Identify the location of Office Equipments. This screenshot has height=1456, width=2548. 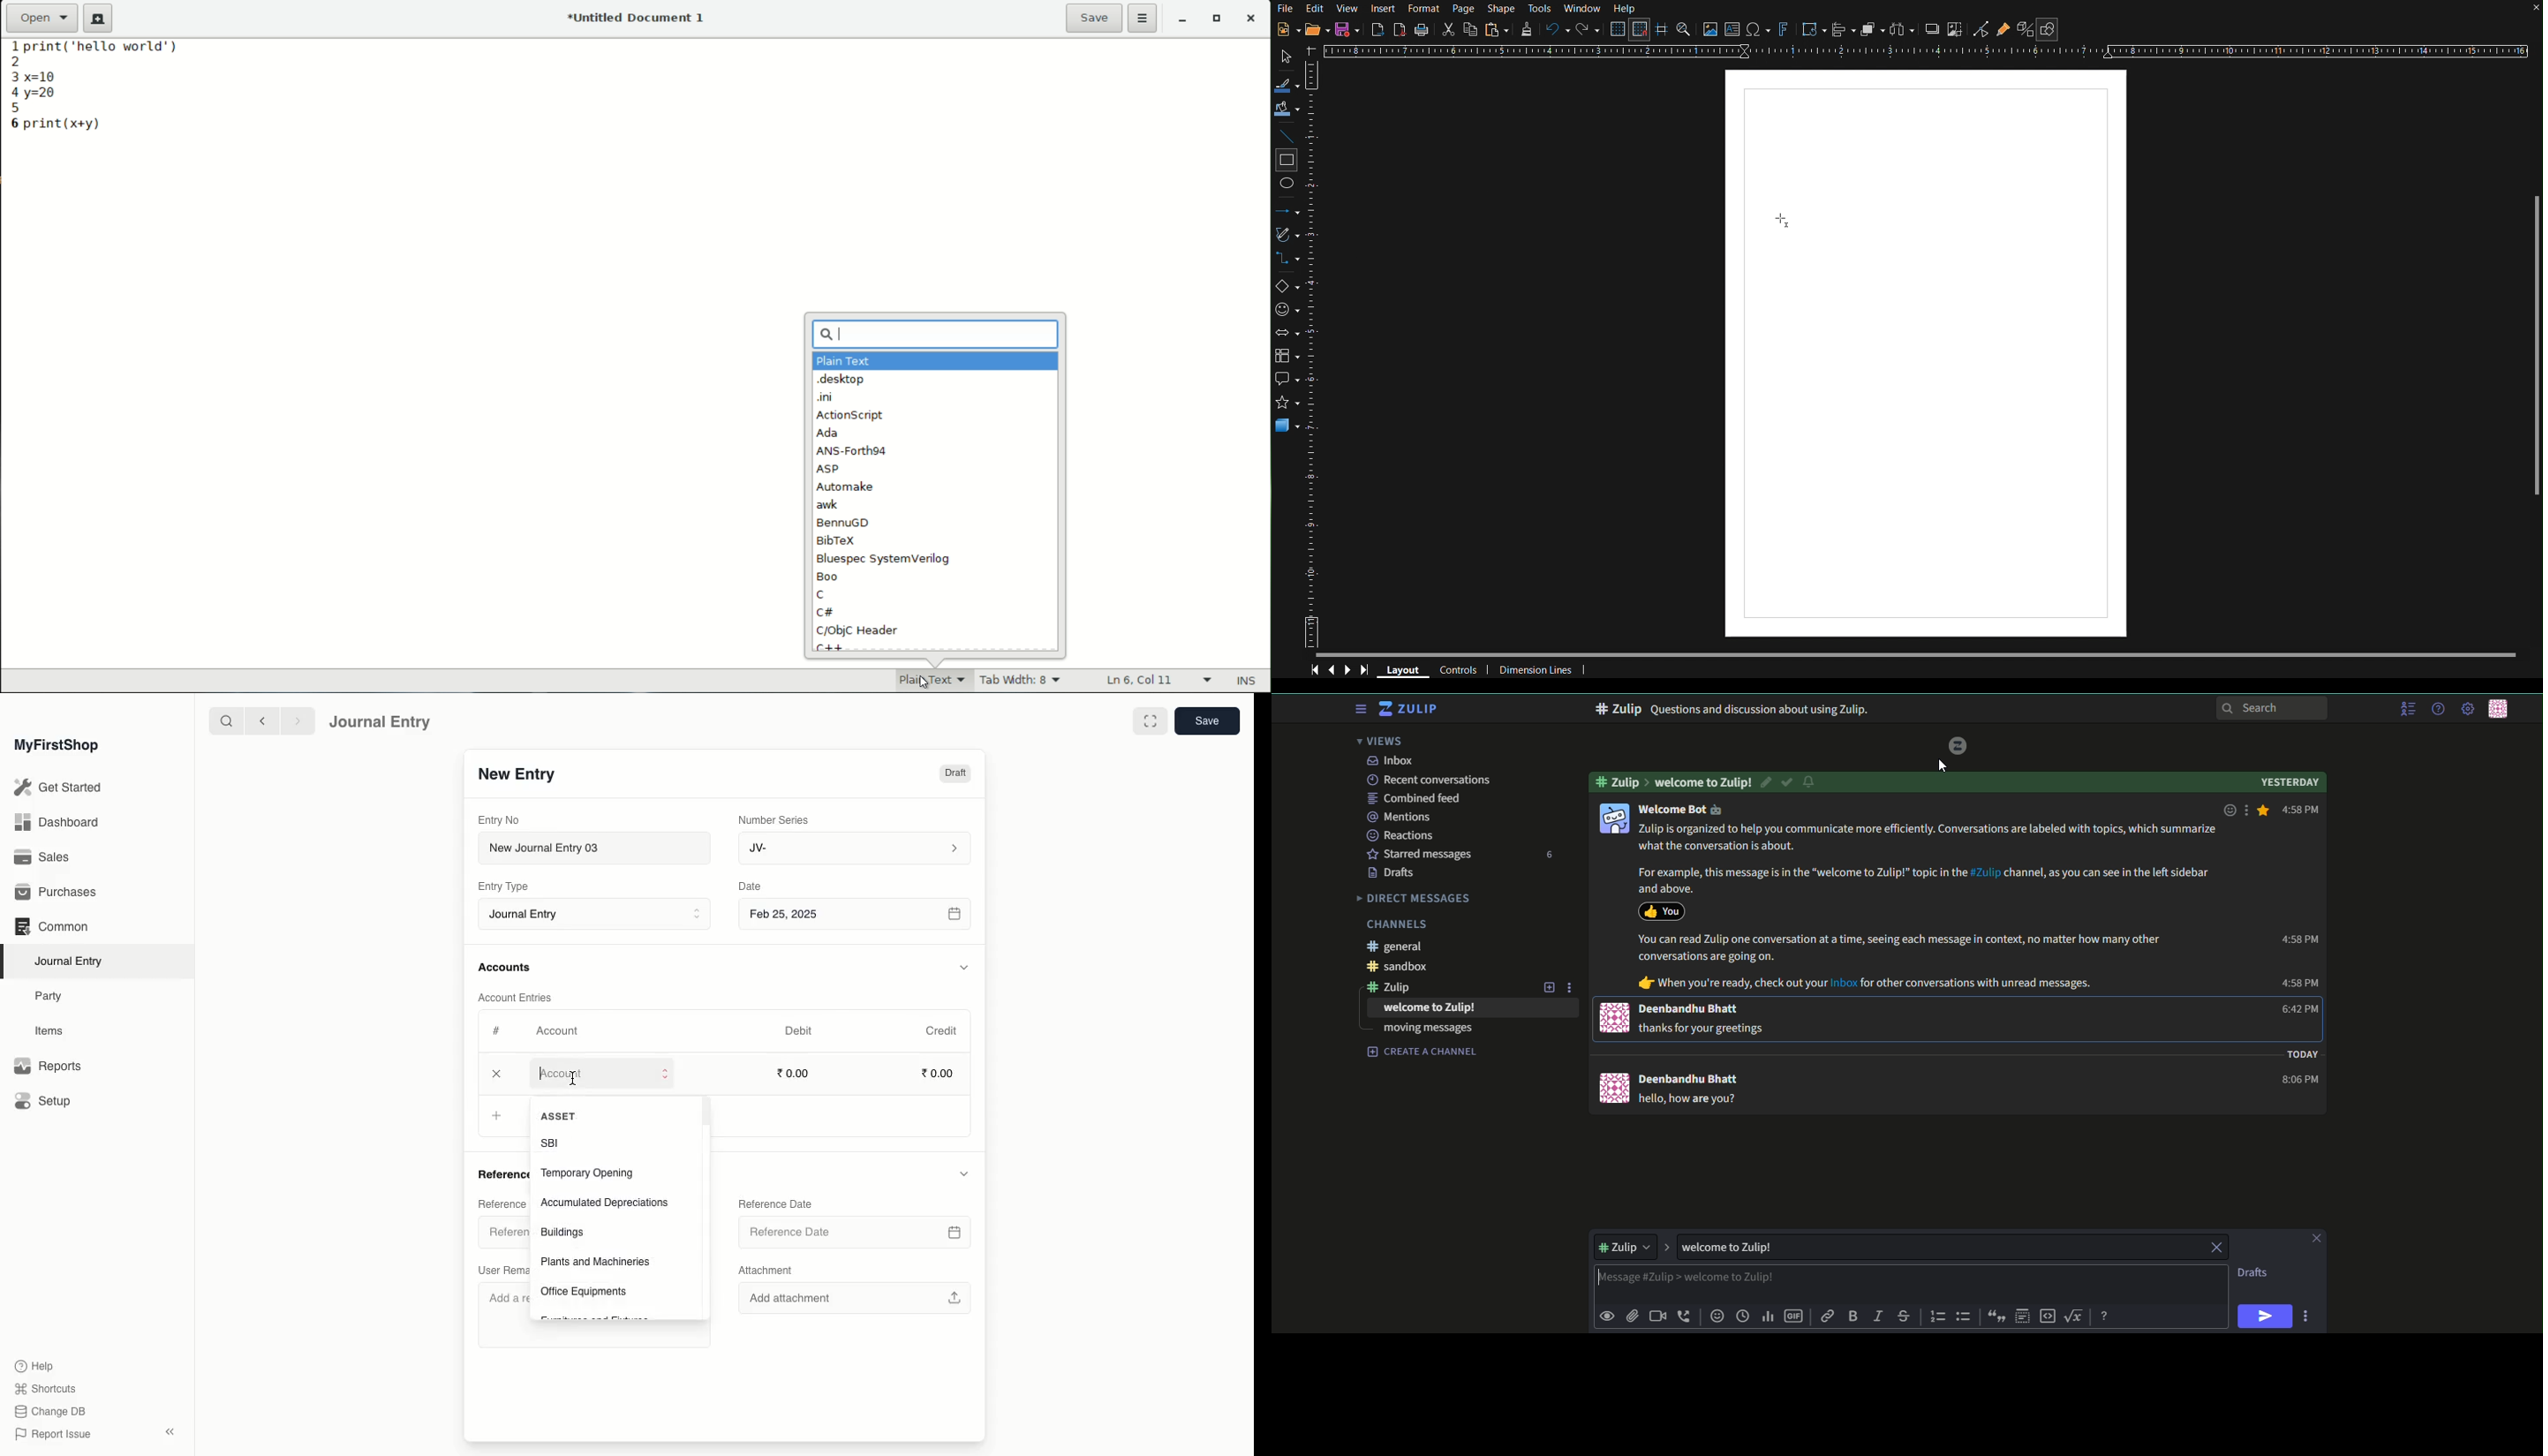
(588, 1291).